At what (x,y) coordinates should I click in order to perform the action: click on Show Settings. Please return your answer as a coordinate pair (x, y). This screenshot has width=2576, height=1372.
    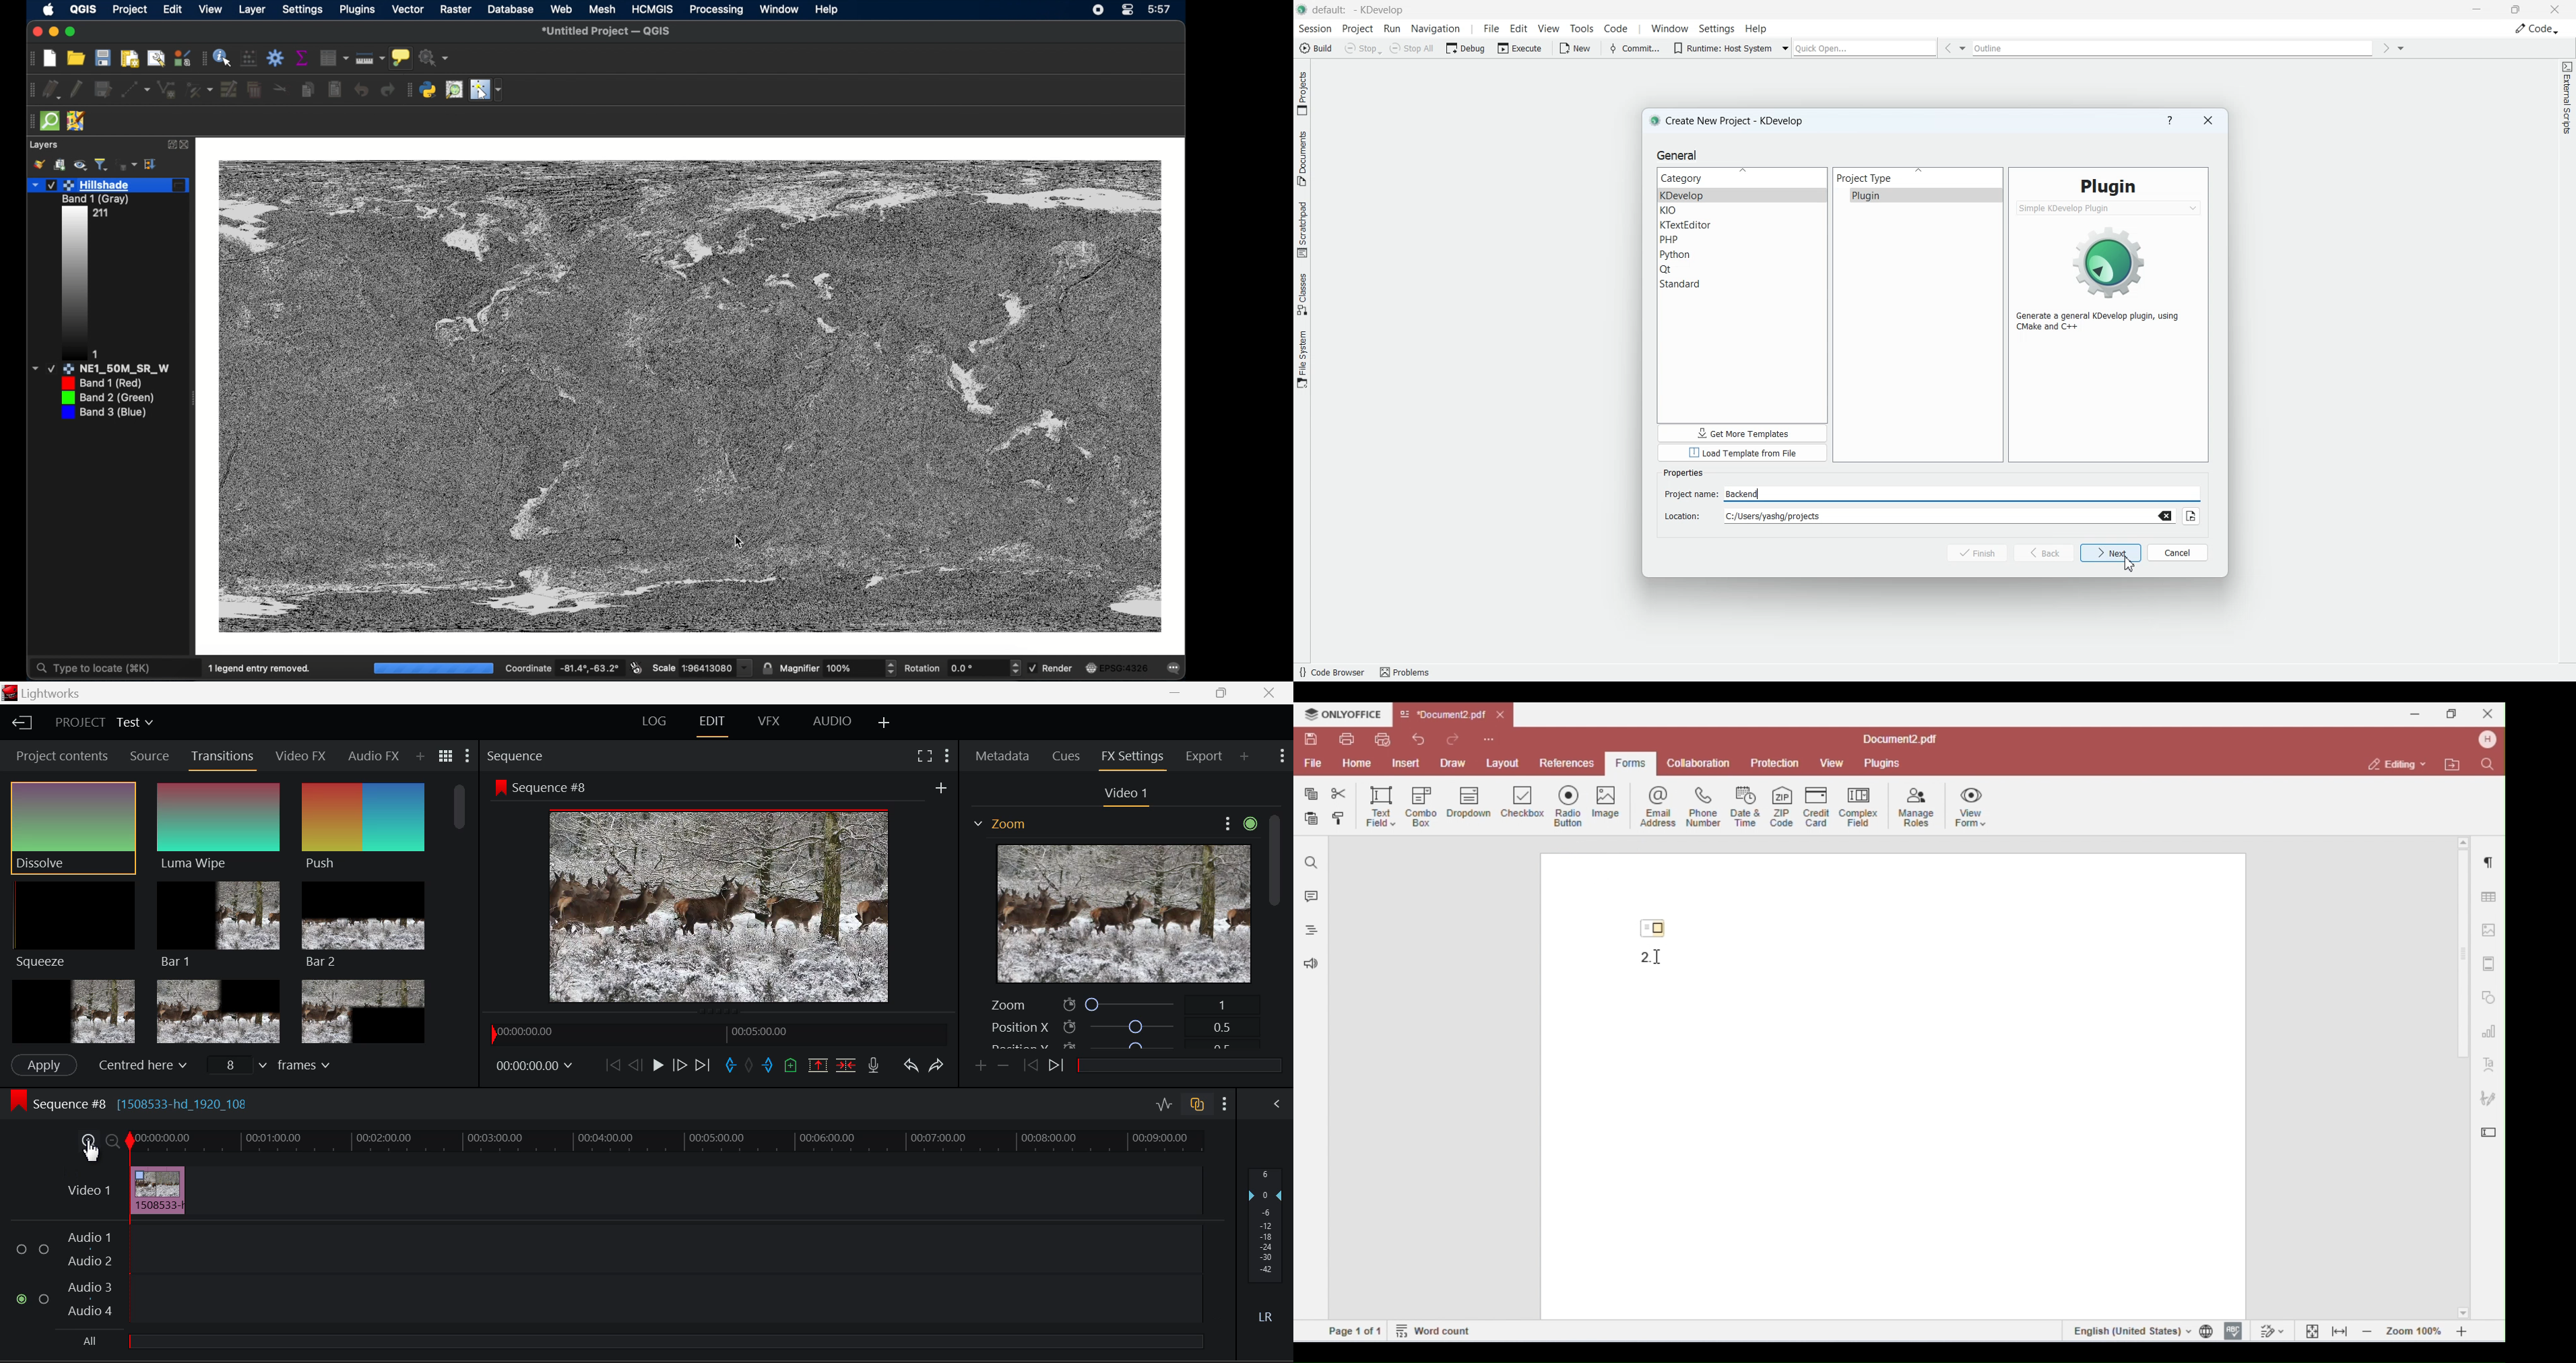
    Looking at the image, I should click on (465, 756).